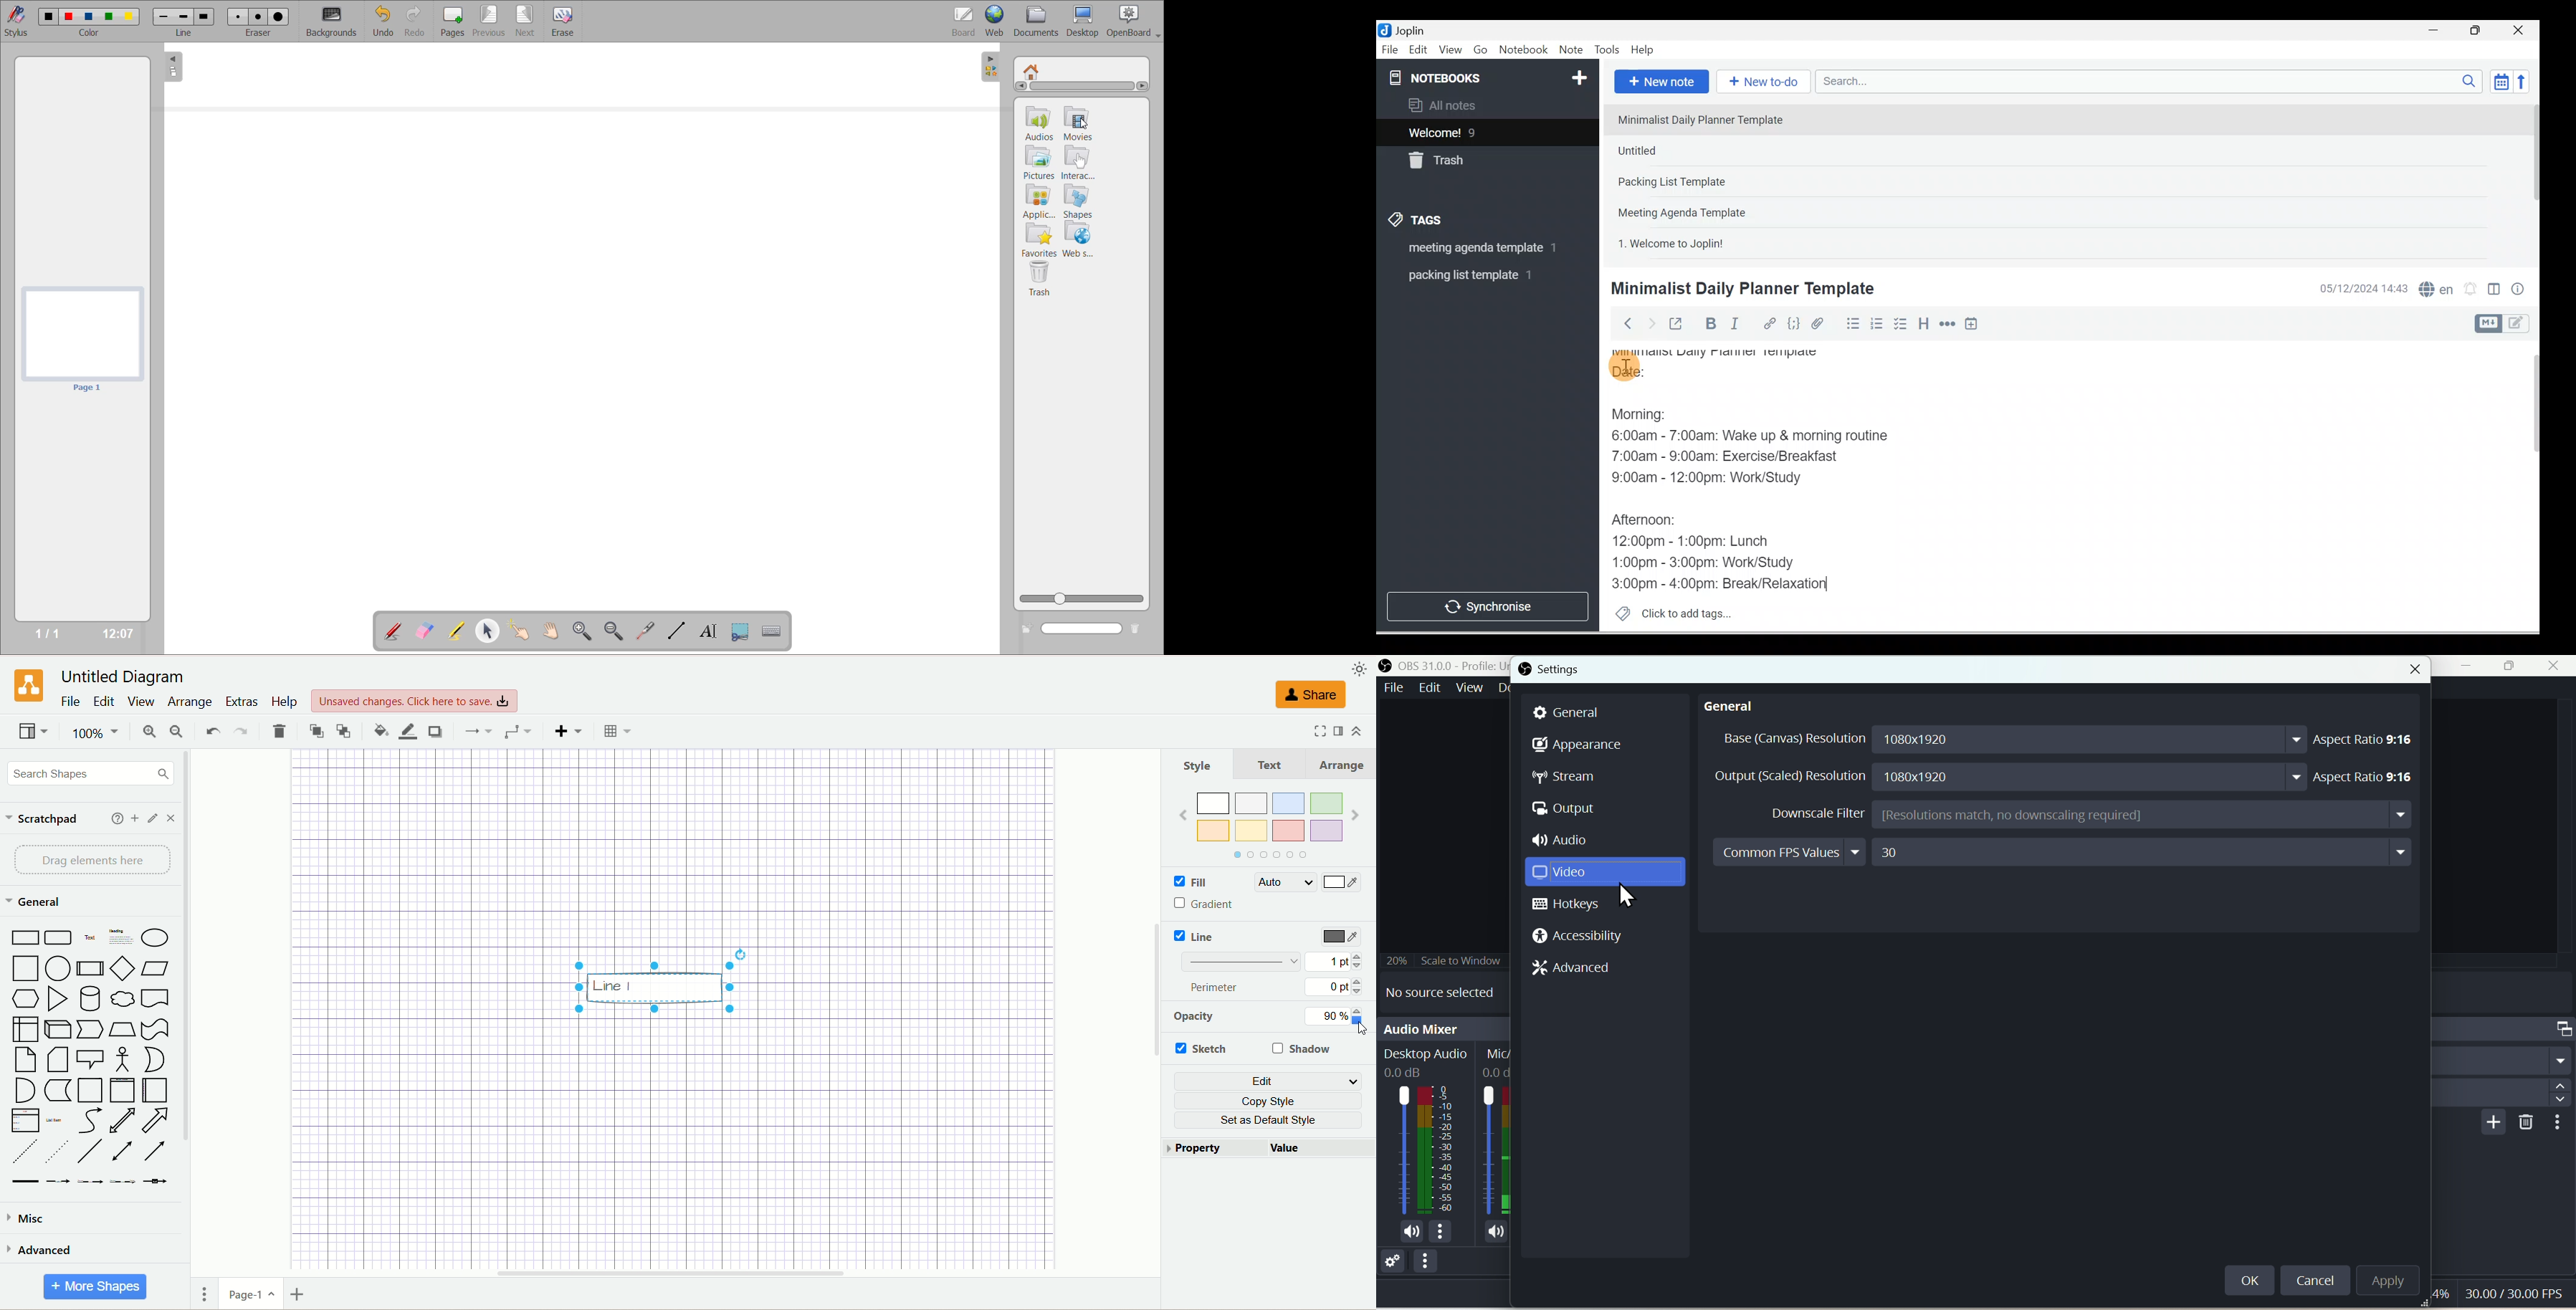  Describe the element at coordinates (1727, 354) in the screenshot. I see `Minimalist Daily Planner Template` at that location.